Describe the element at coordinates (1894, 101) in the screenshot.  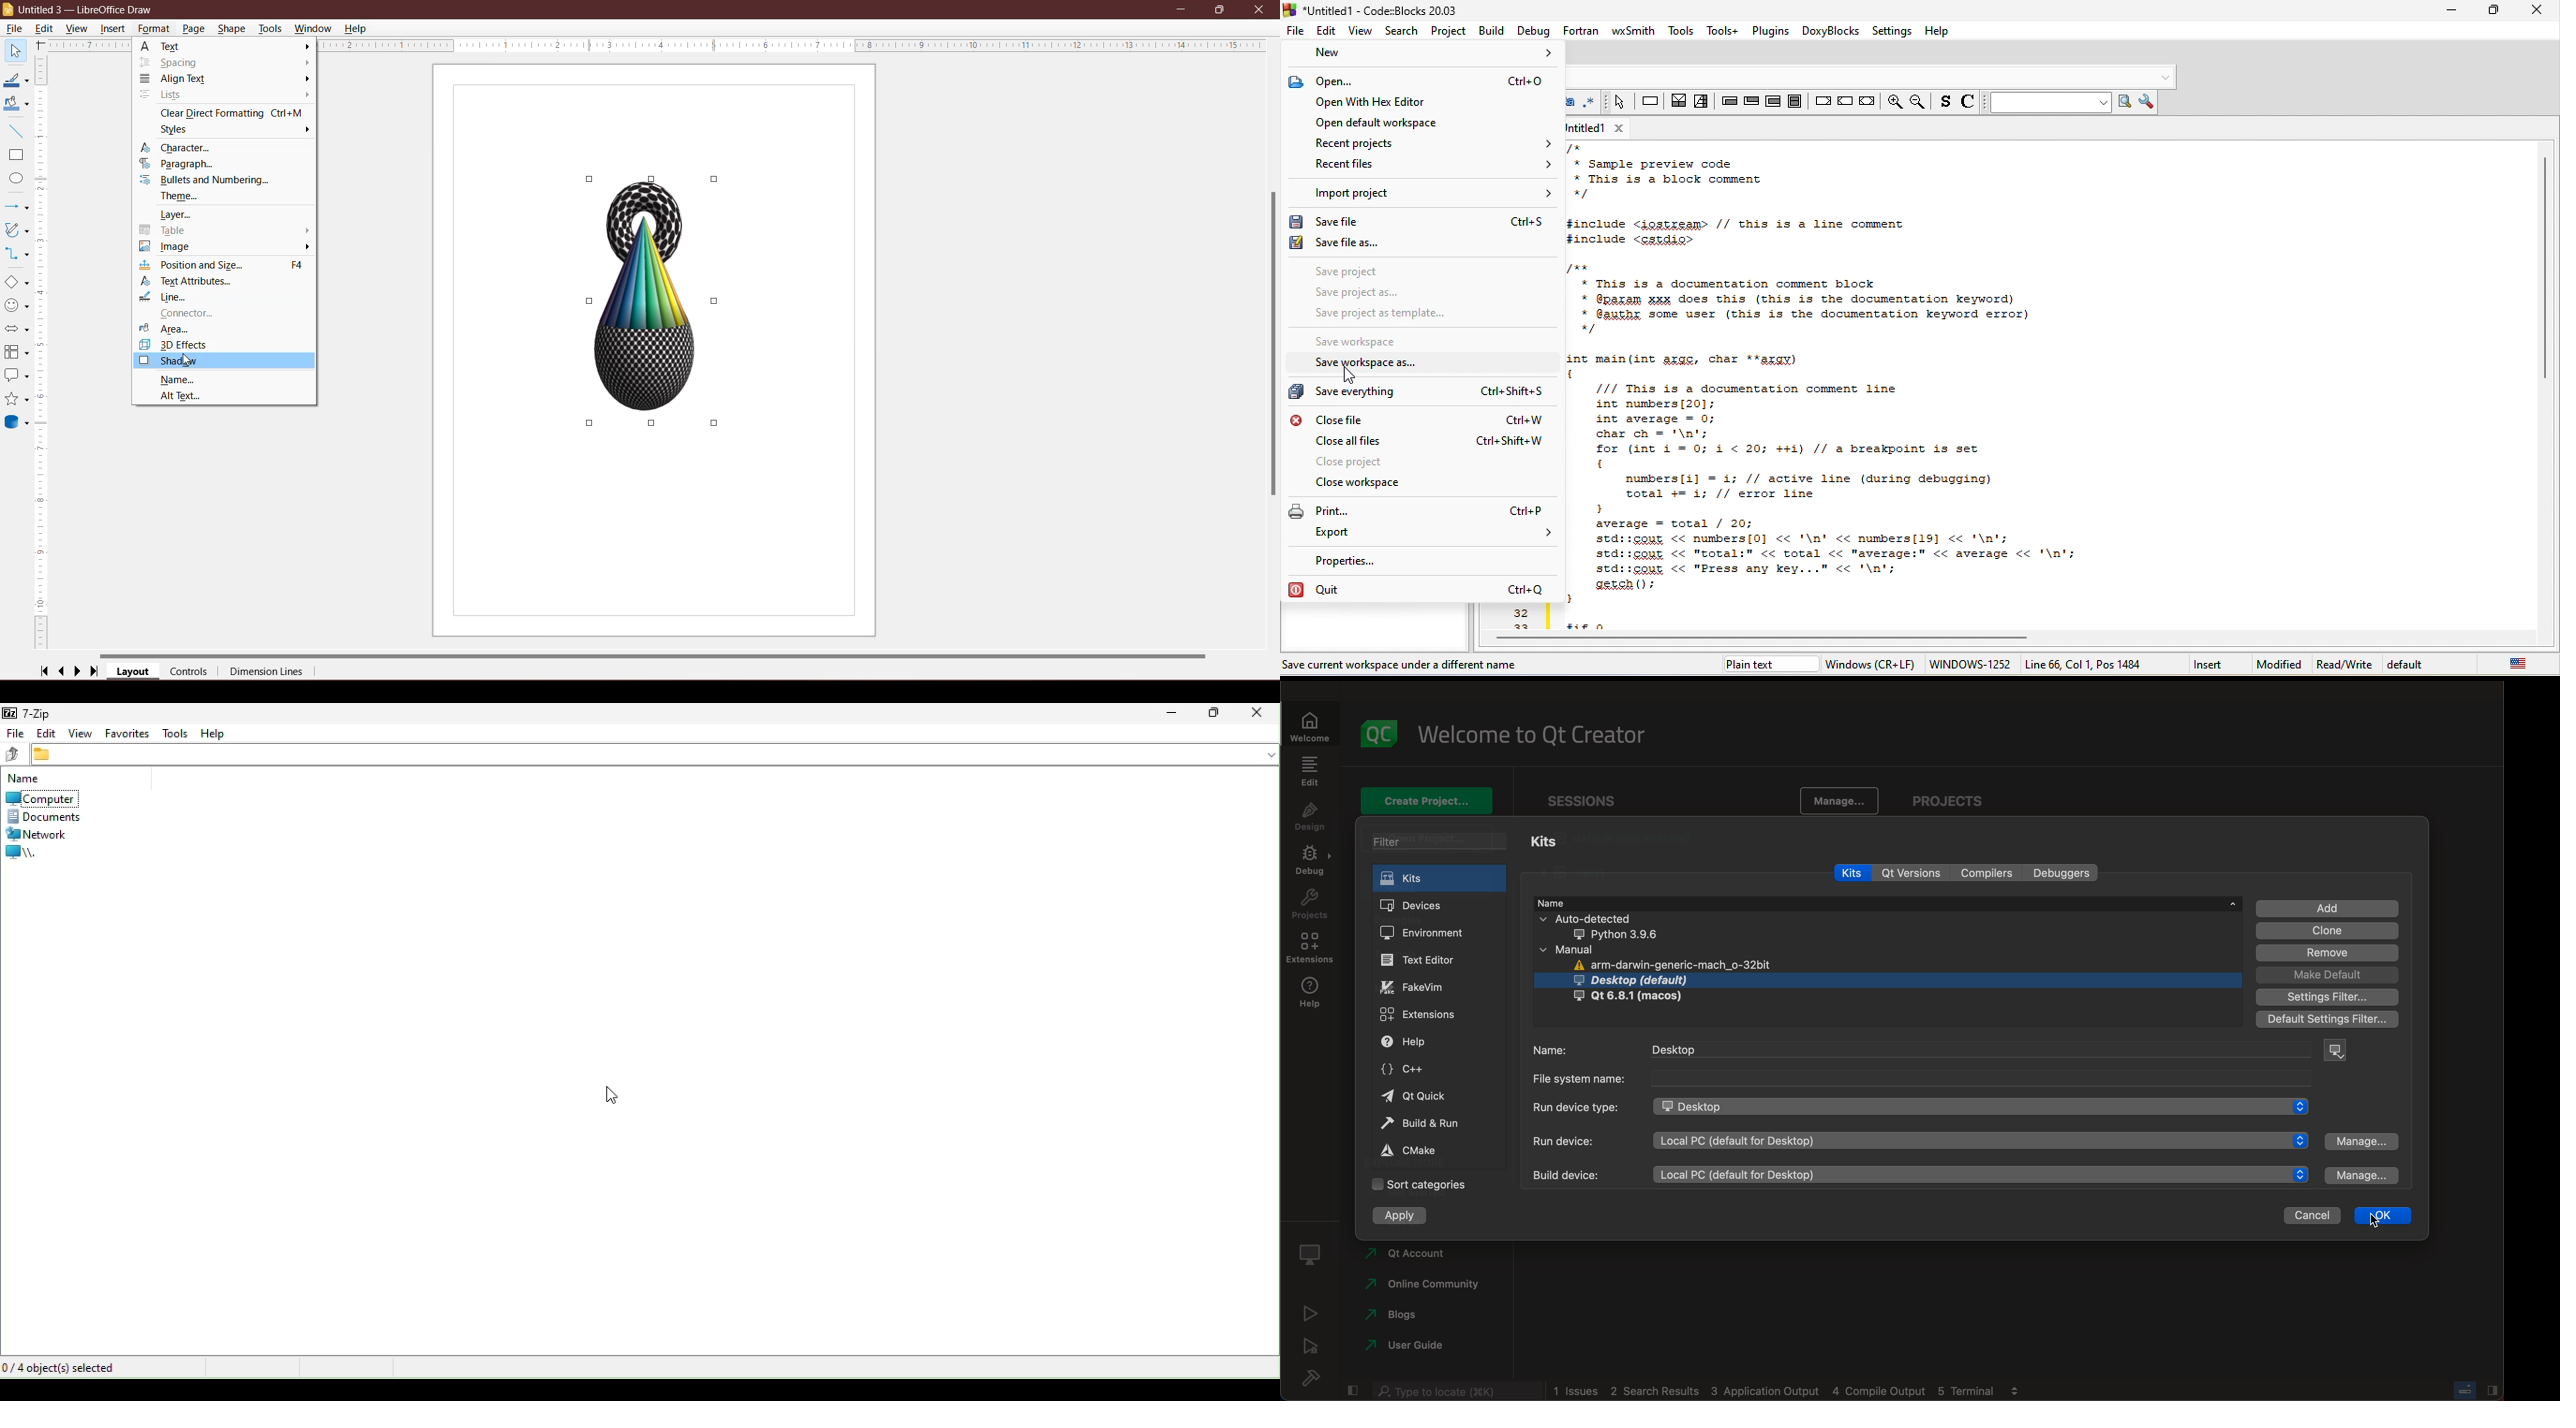
I see `zoom in` at that location.